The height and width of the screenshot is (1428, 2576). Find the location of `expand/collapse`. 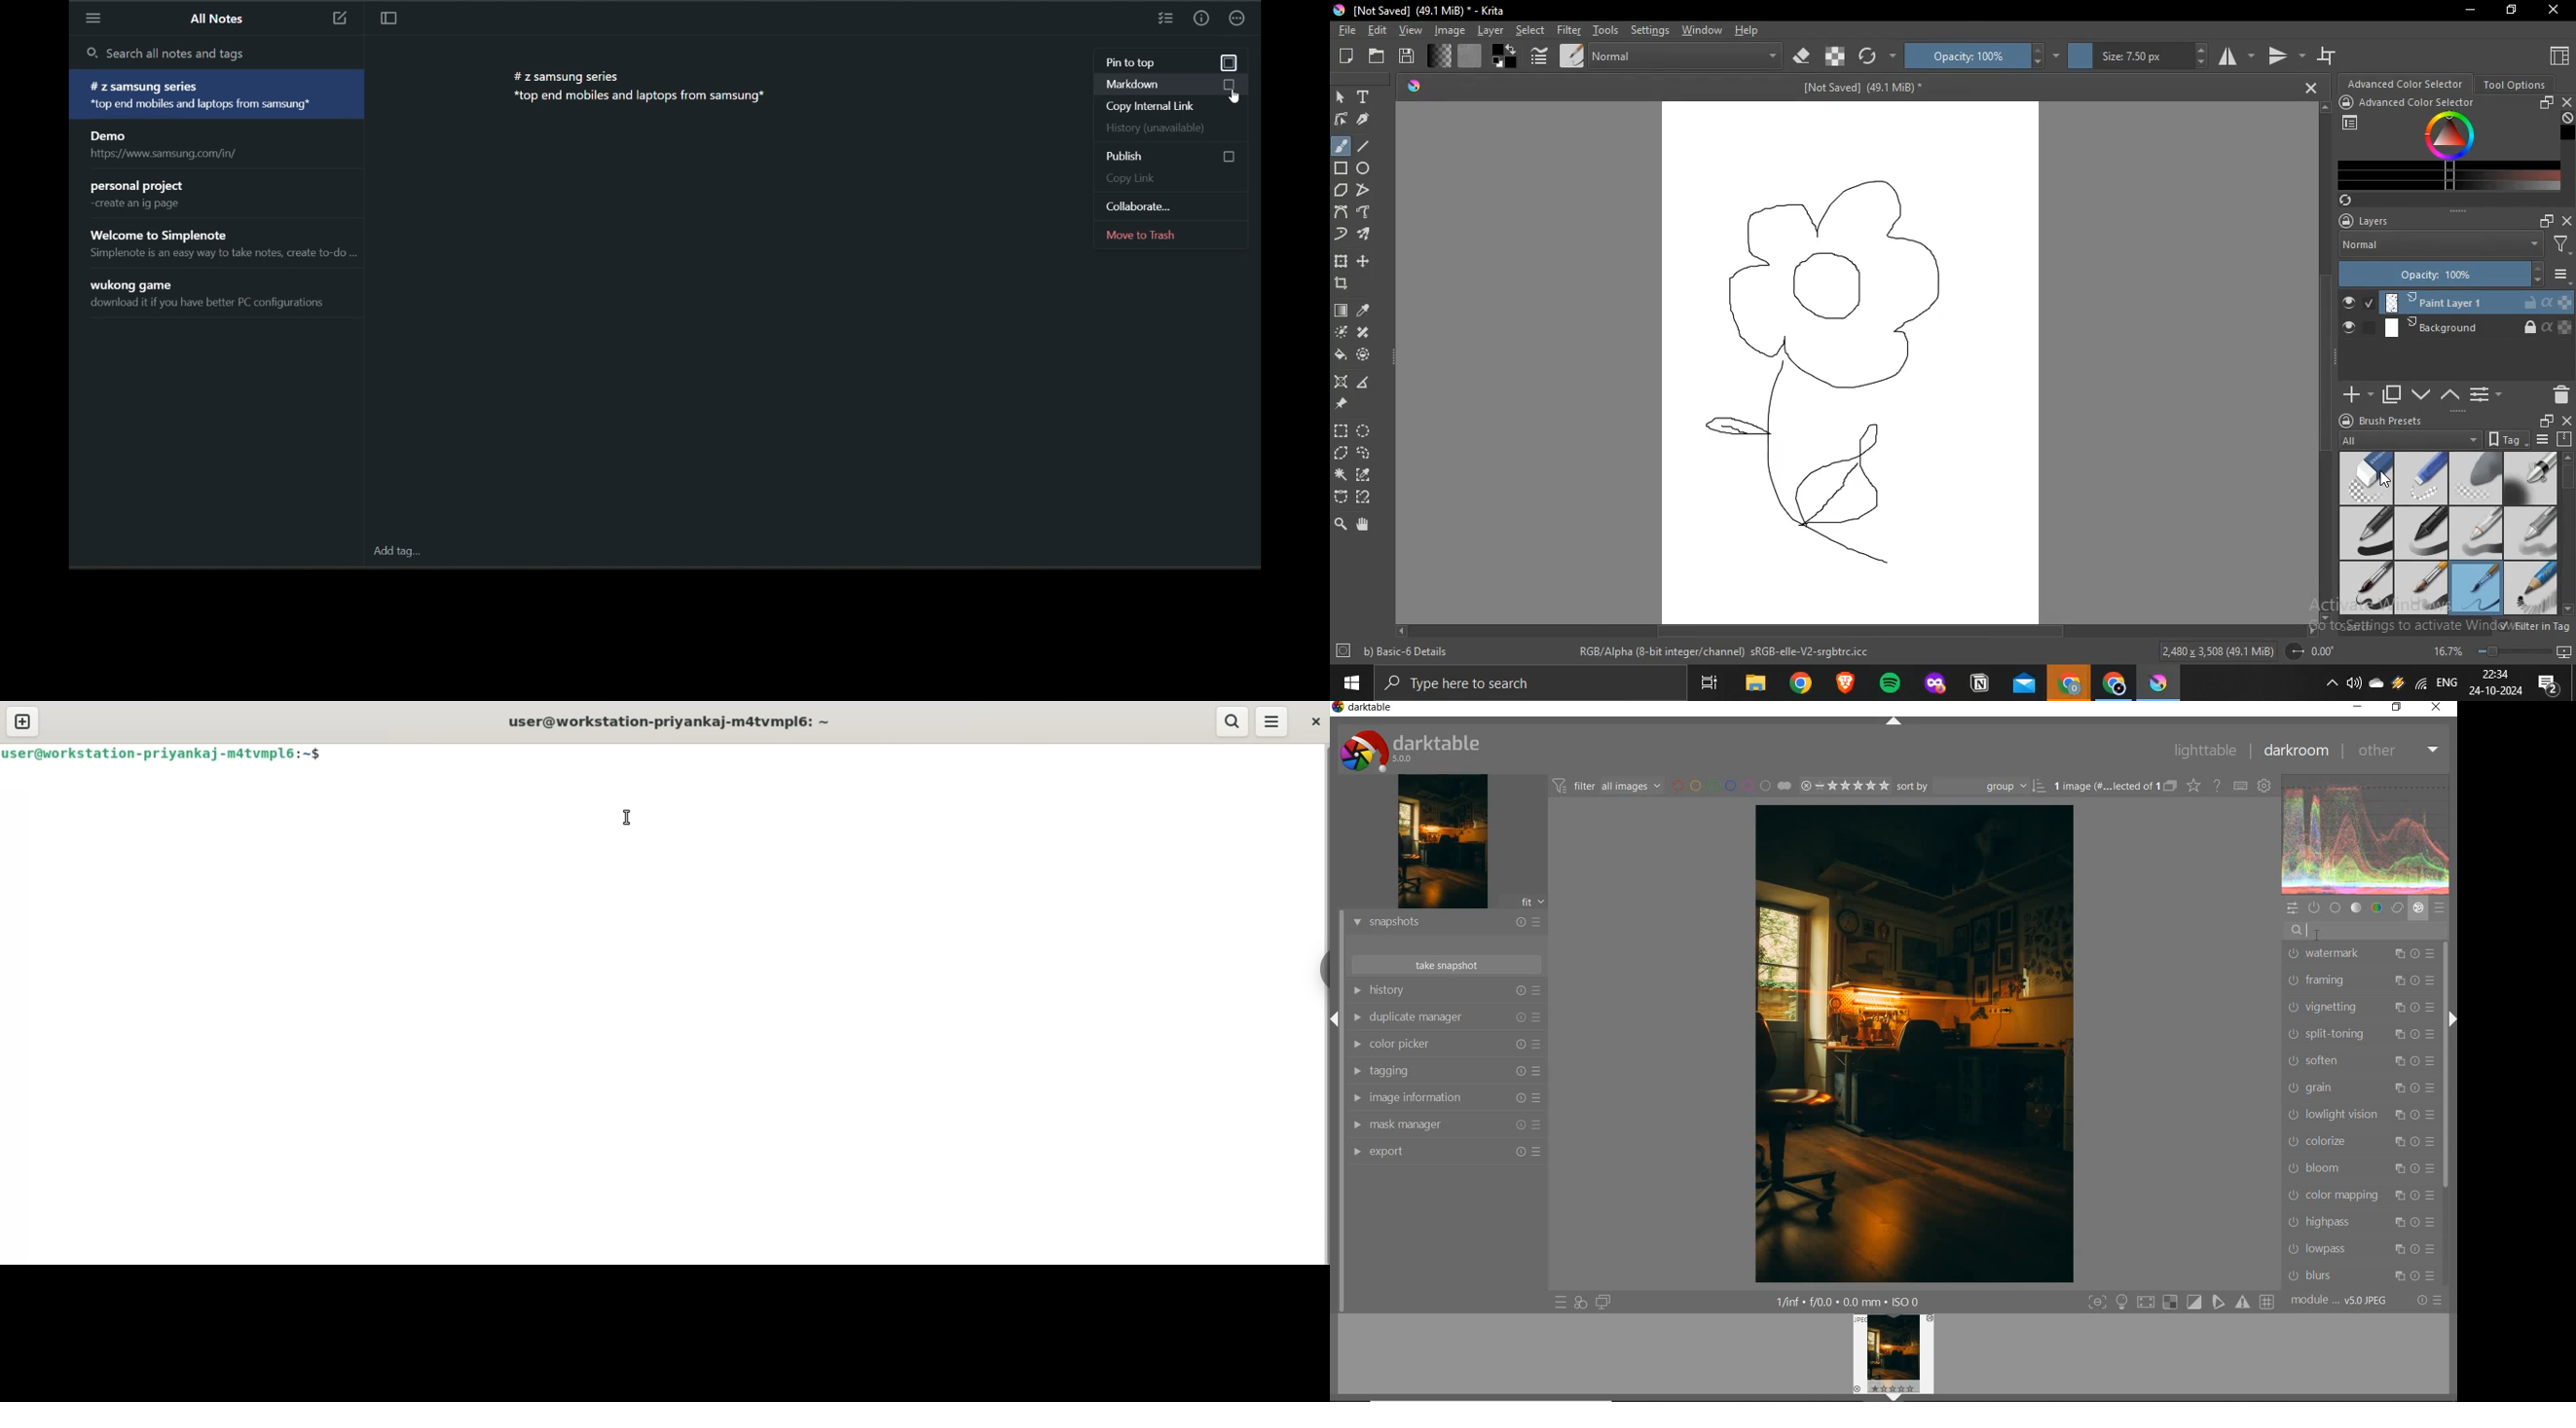

expand/collapse is located at coordinates (1894, 724).